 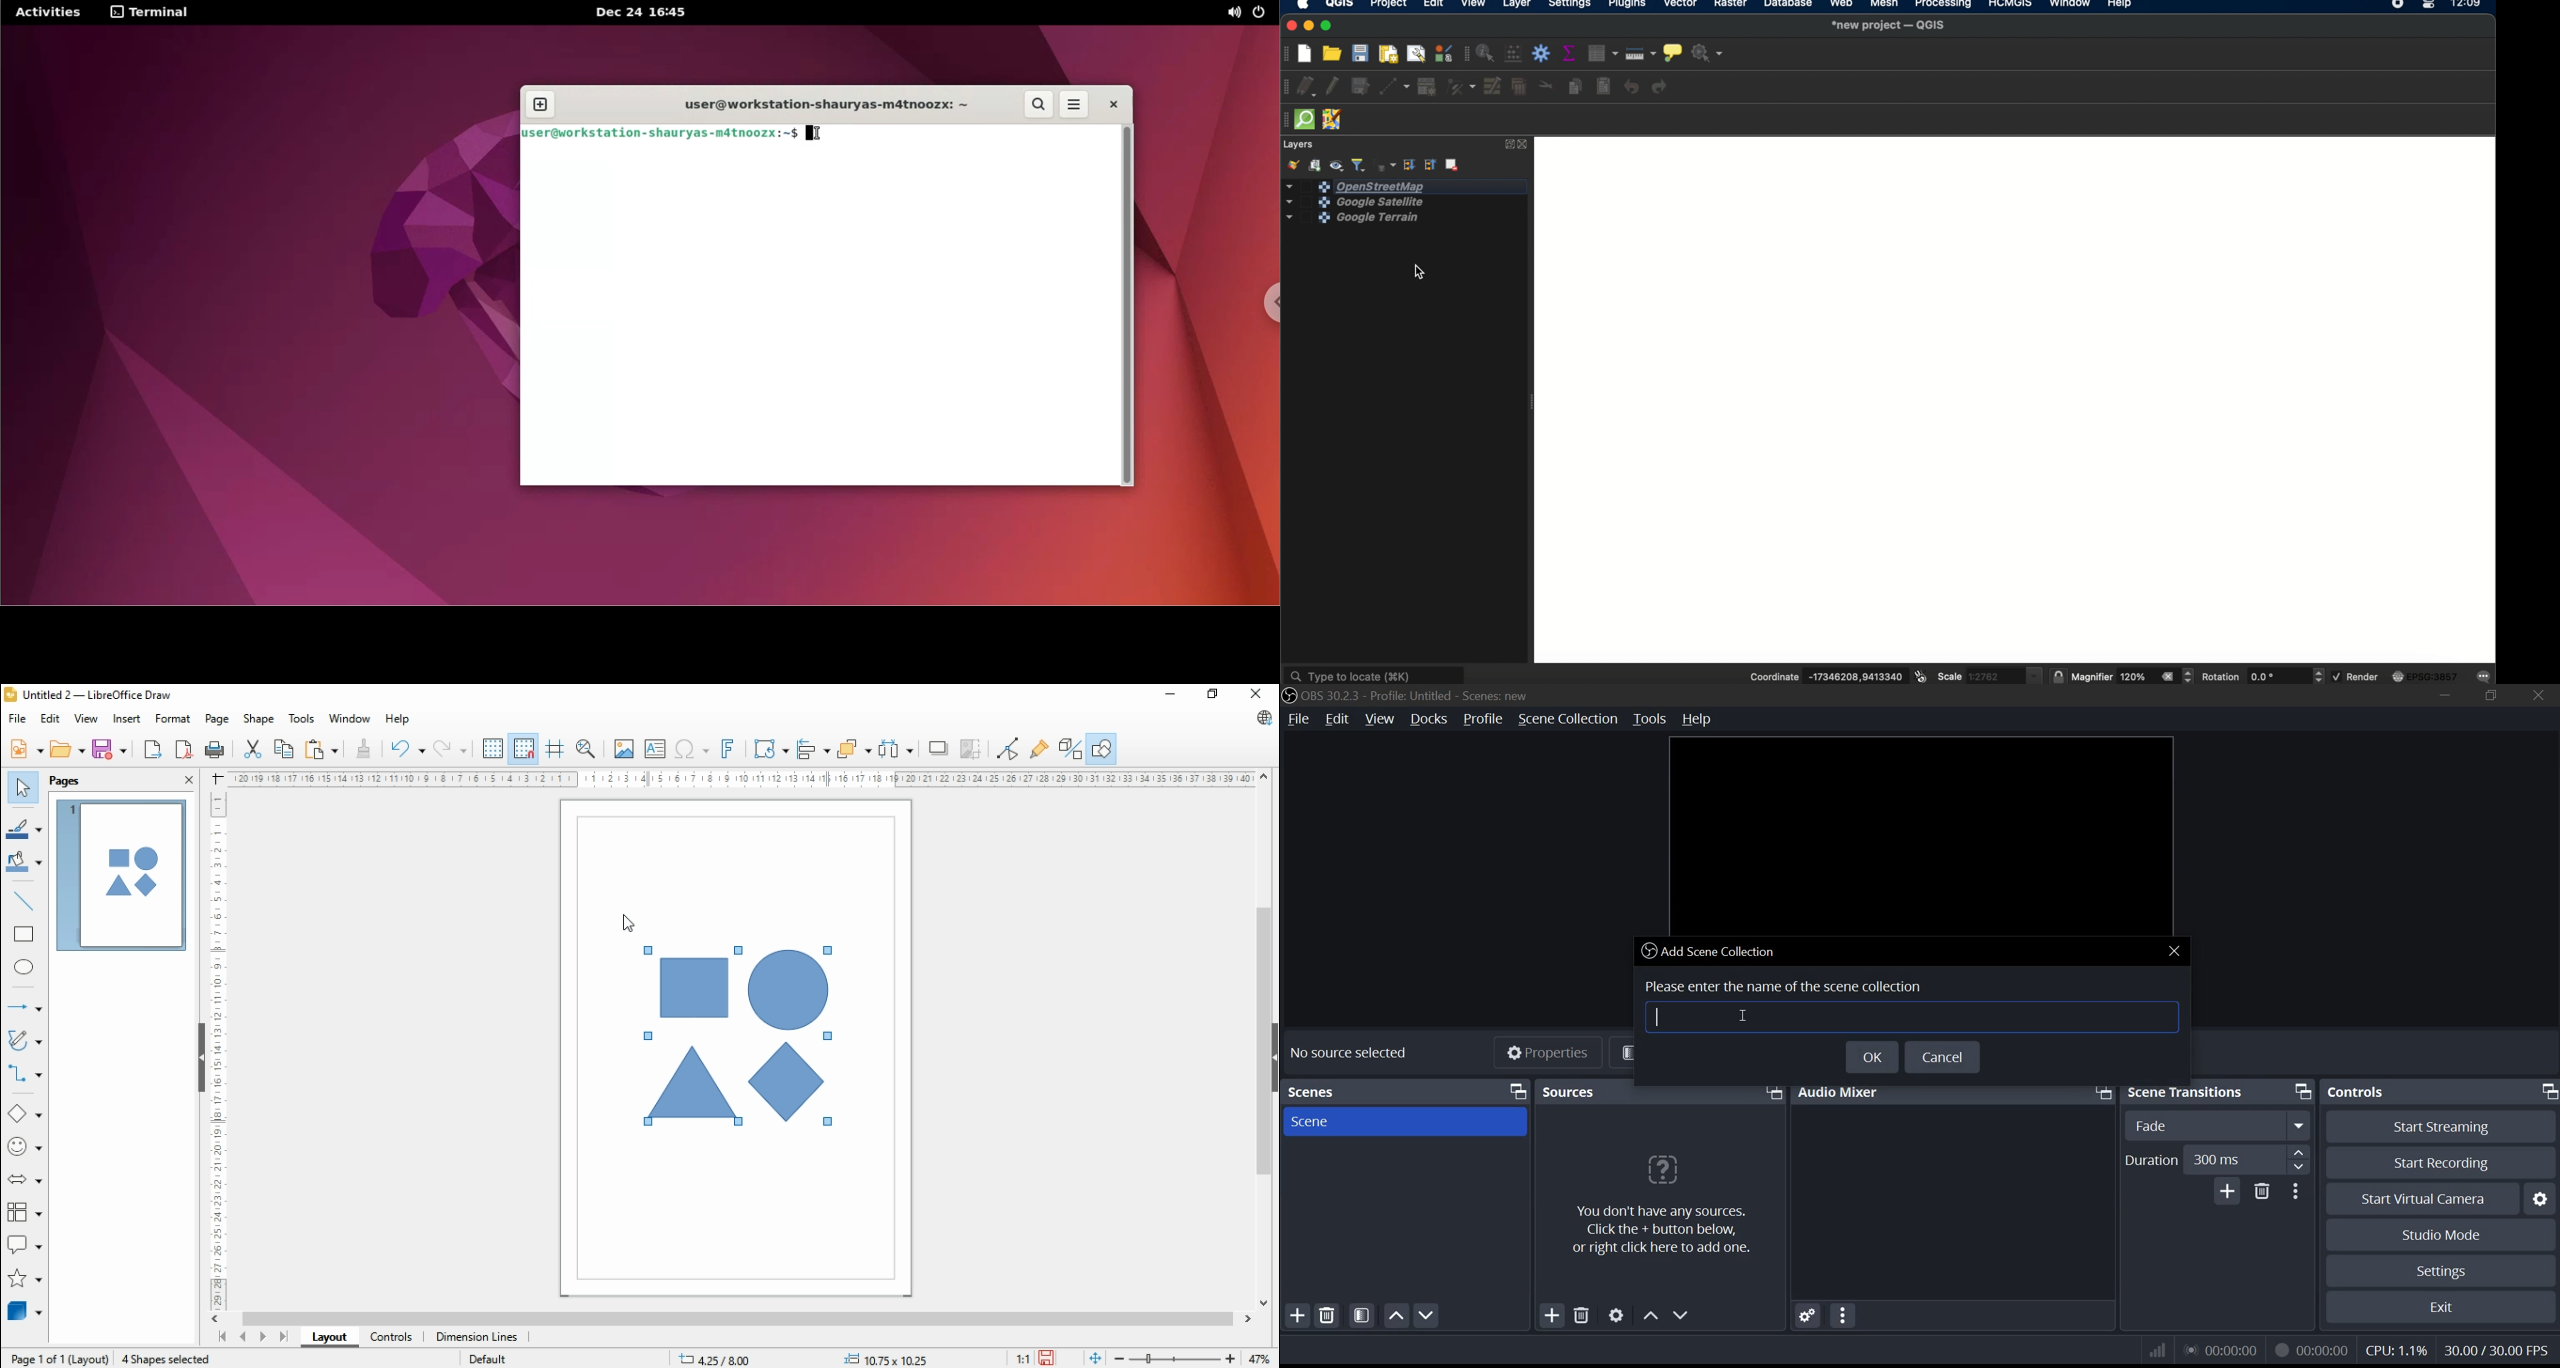 What do you see at coordinates (408, 750) in the screenshot?
I see `undo` at bounding box center [408, 750].